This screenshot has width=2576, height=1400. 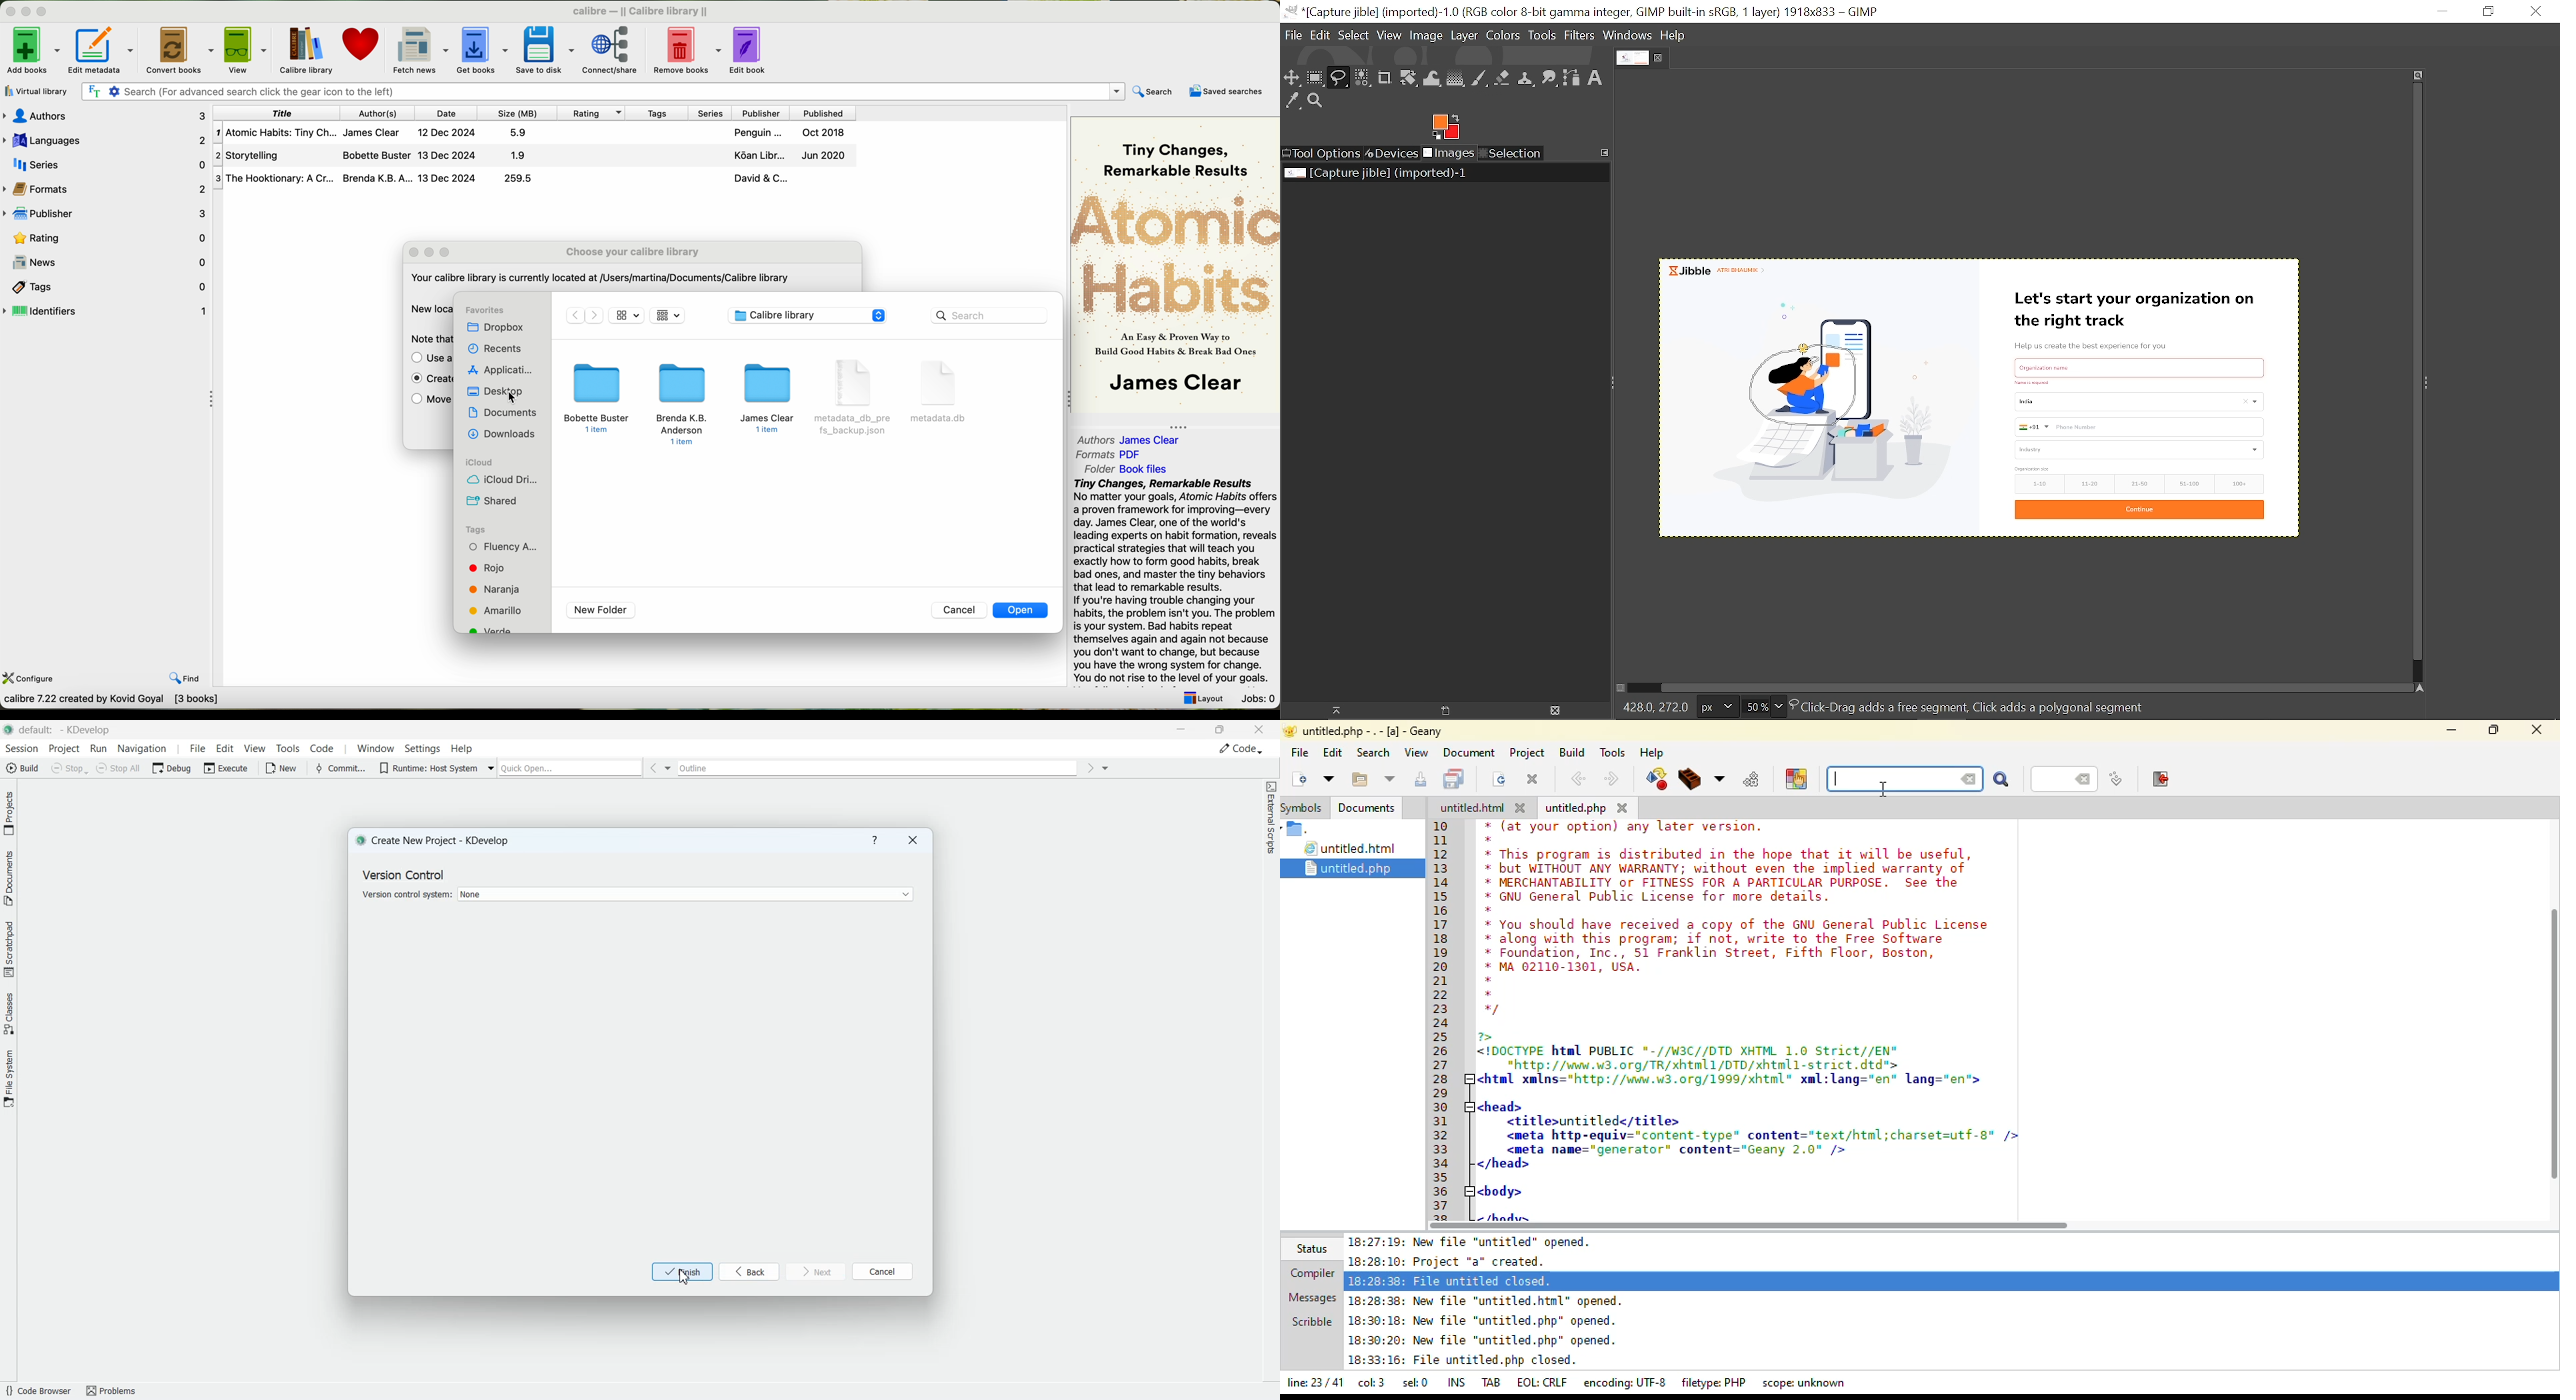 What do you see at coordinates (1594, 1122) in the screenshot?
I see `<title>untitled</title>` at bounding box center [1594, 1122].